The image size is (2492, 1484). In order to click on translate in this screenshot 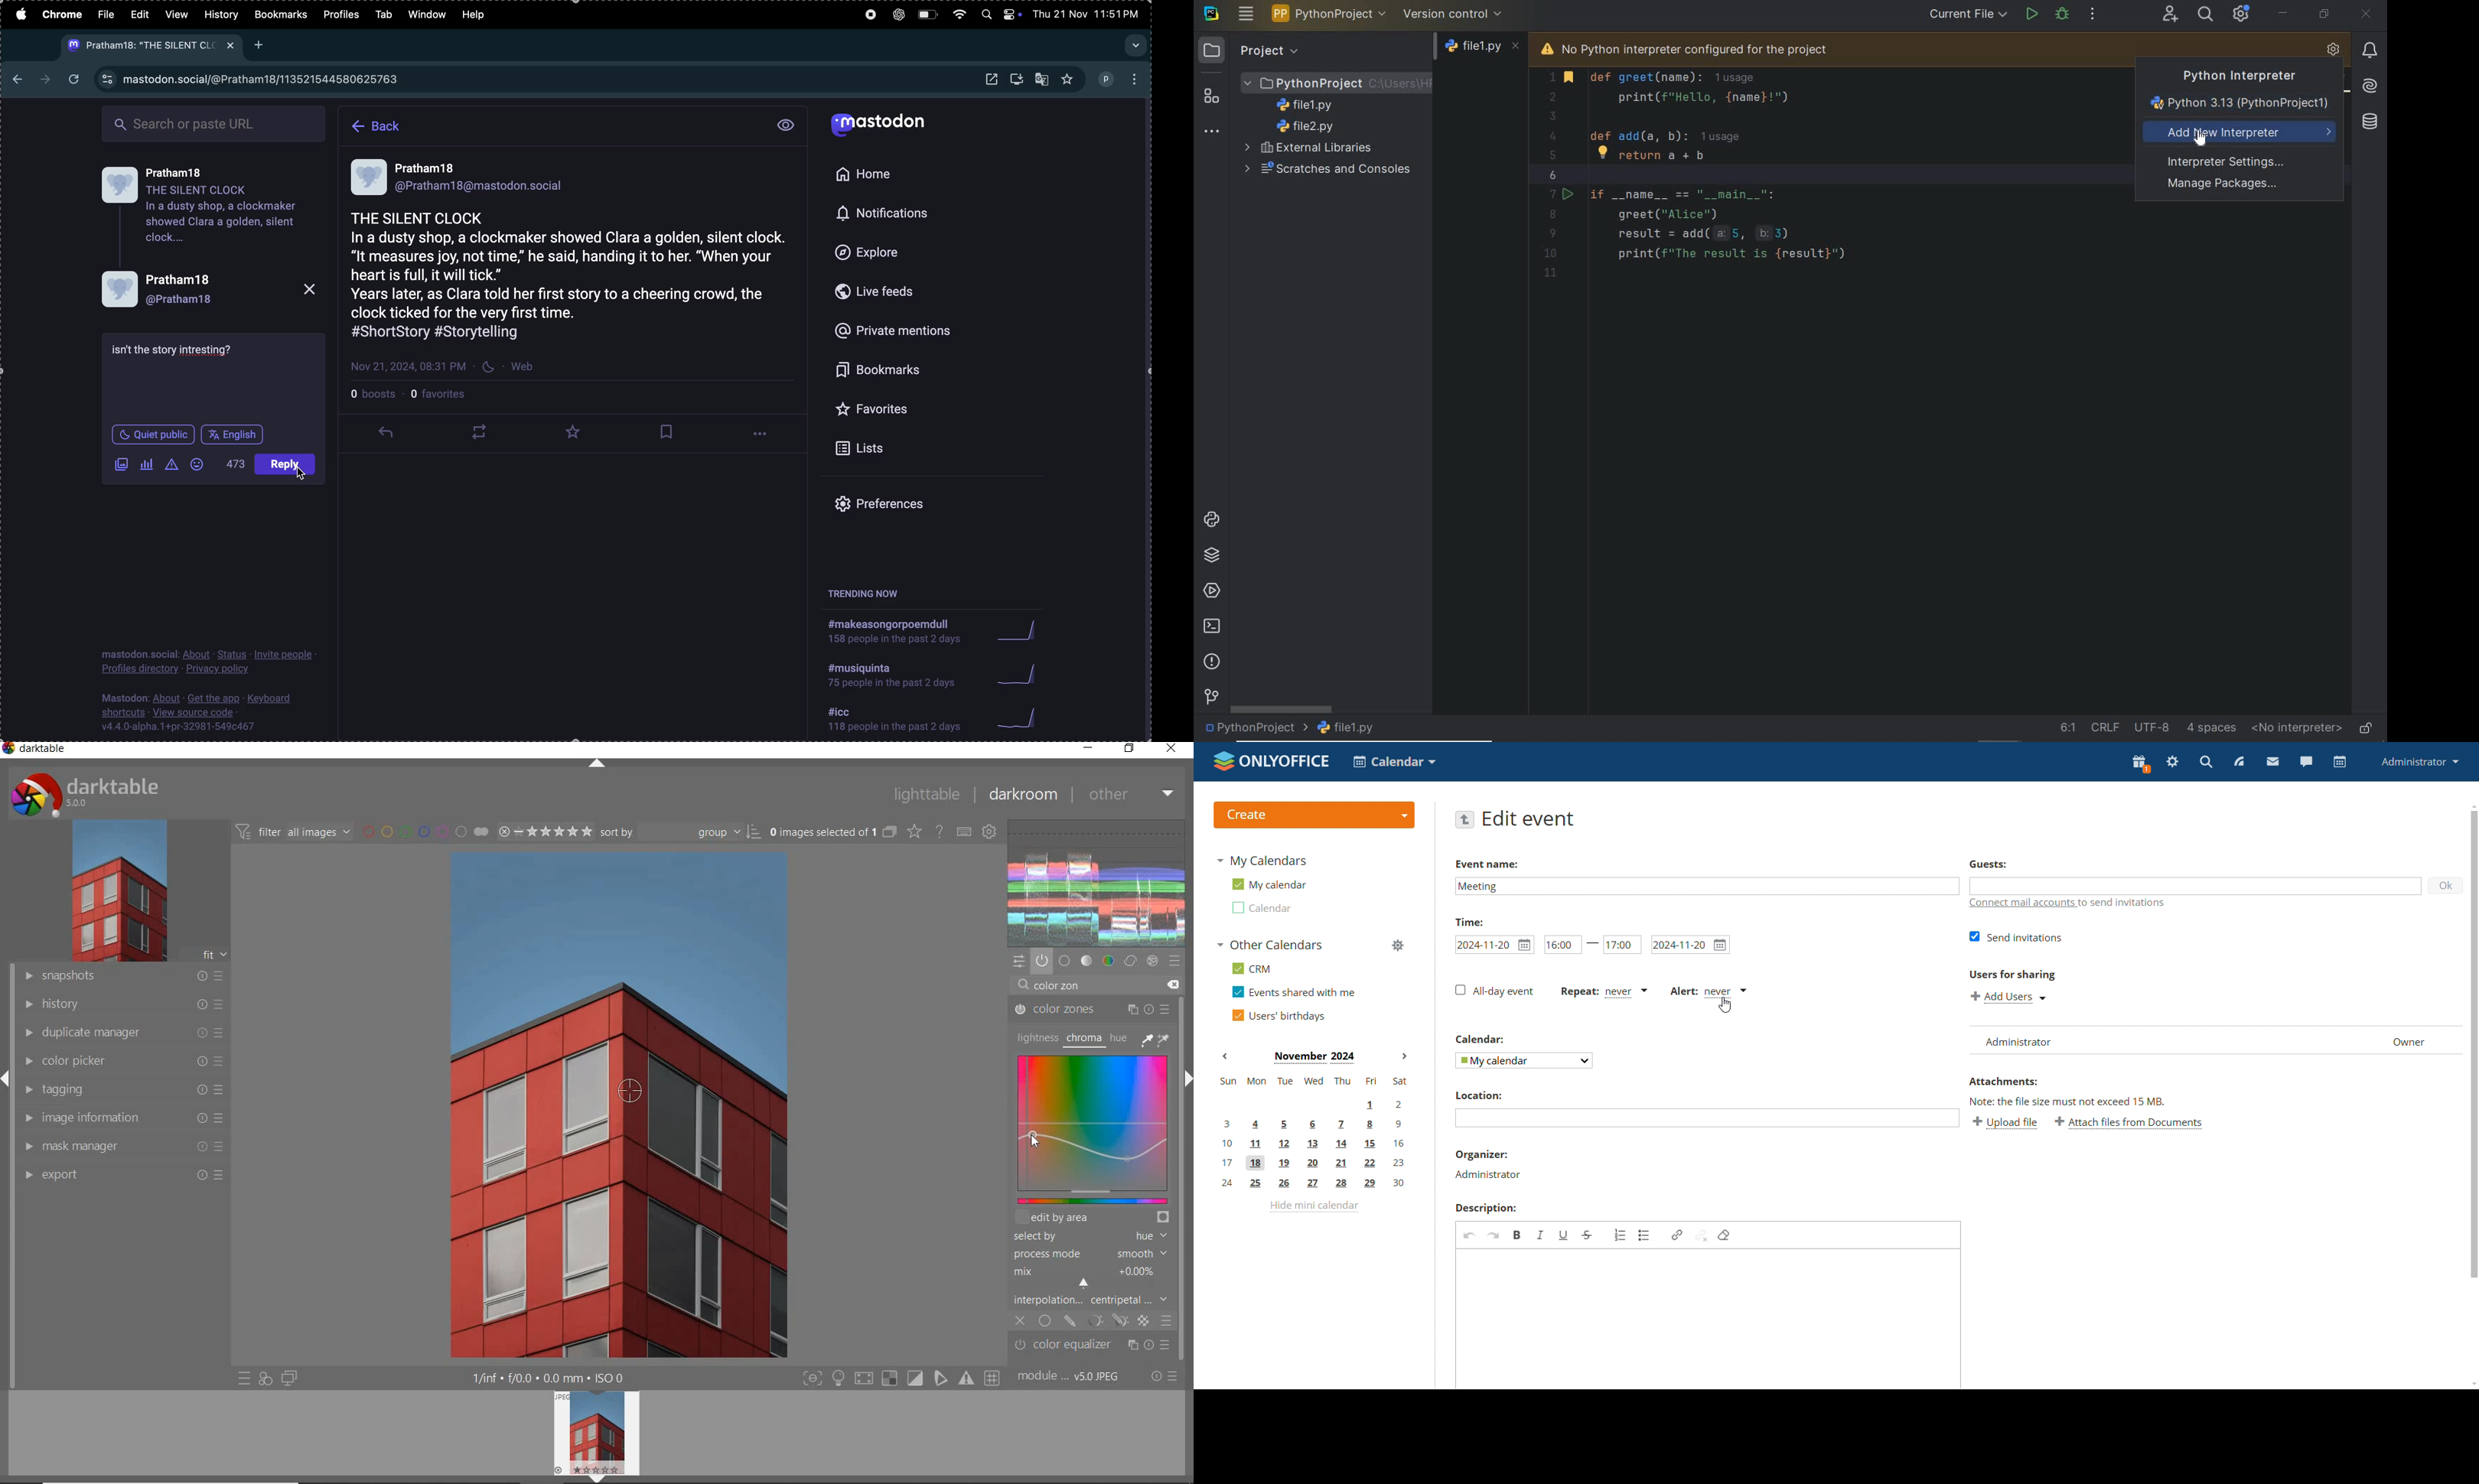, I will do `click(1044, 78)`.